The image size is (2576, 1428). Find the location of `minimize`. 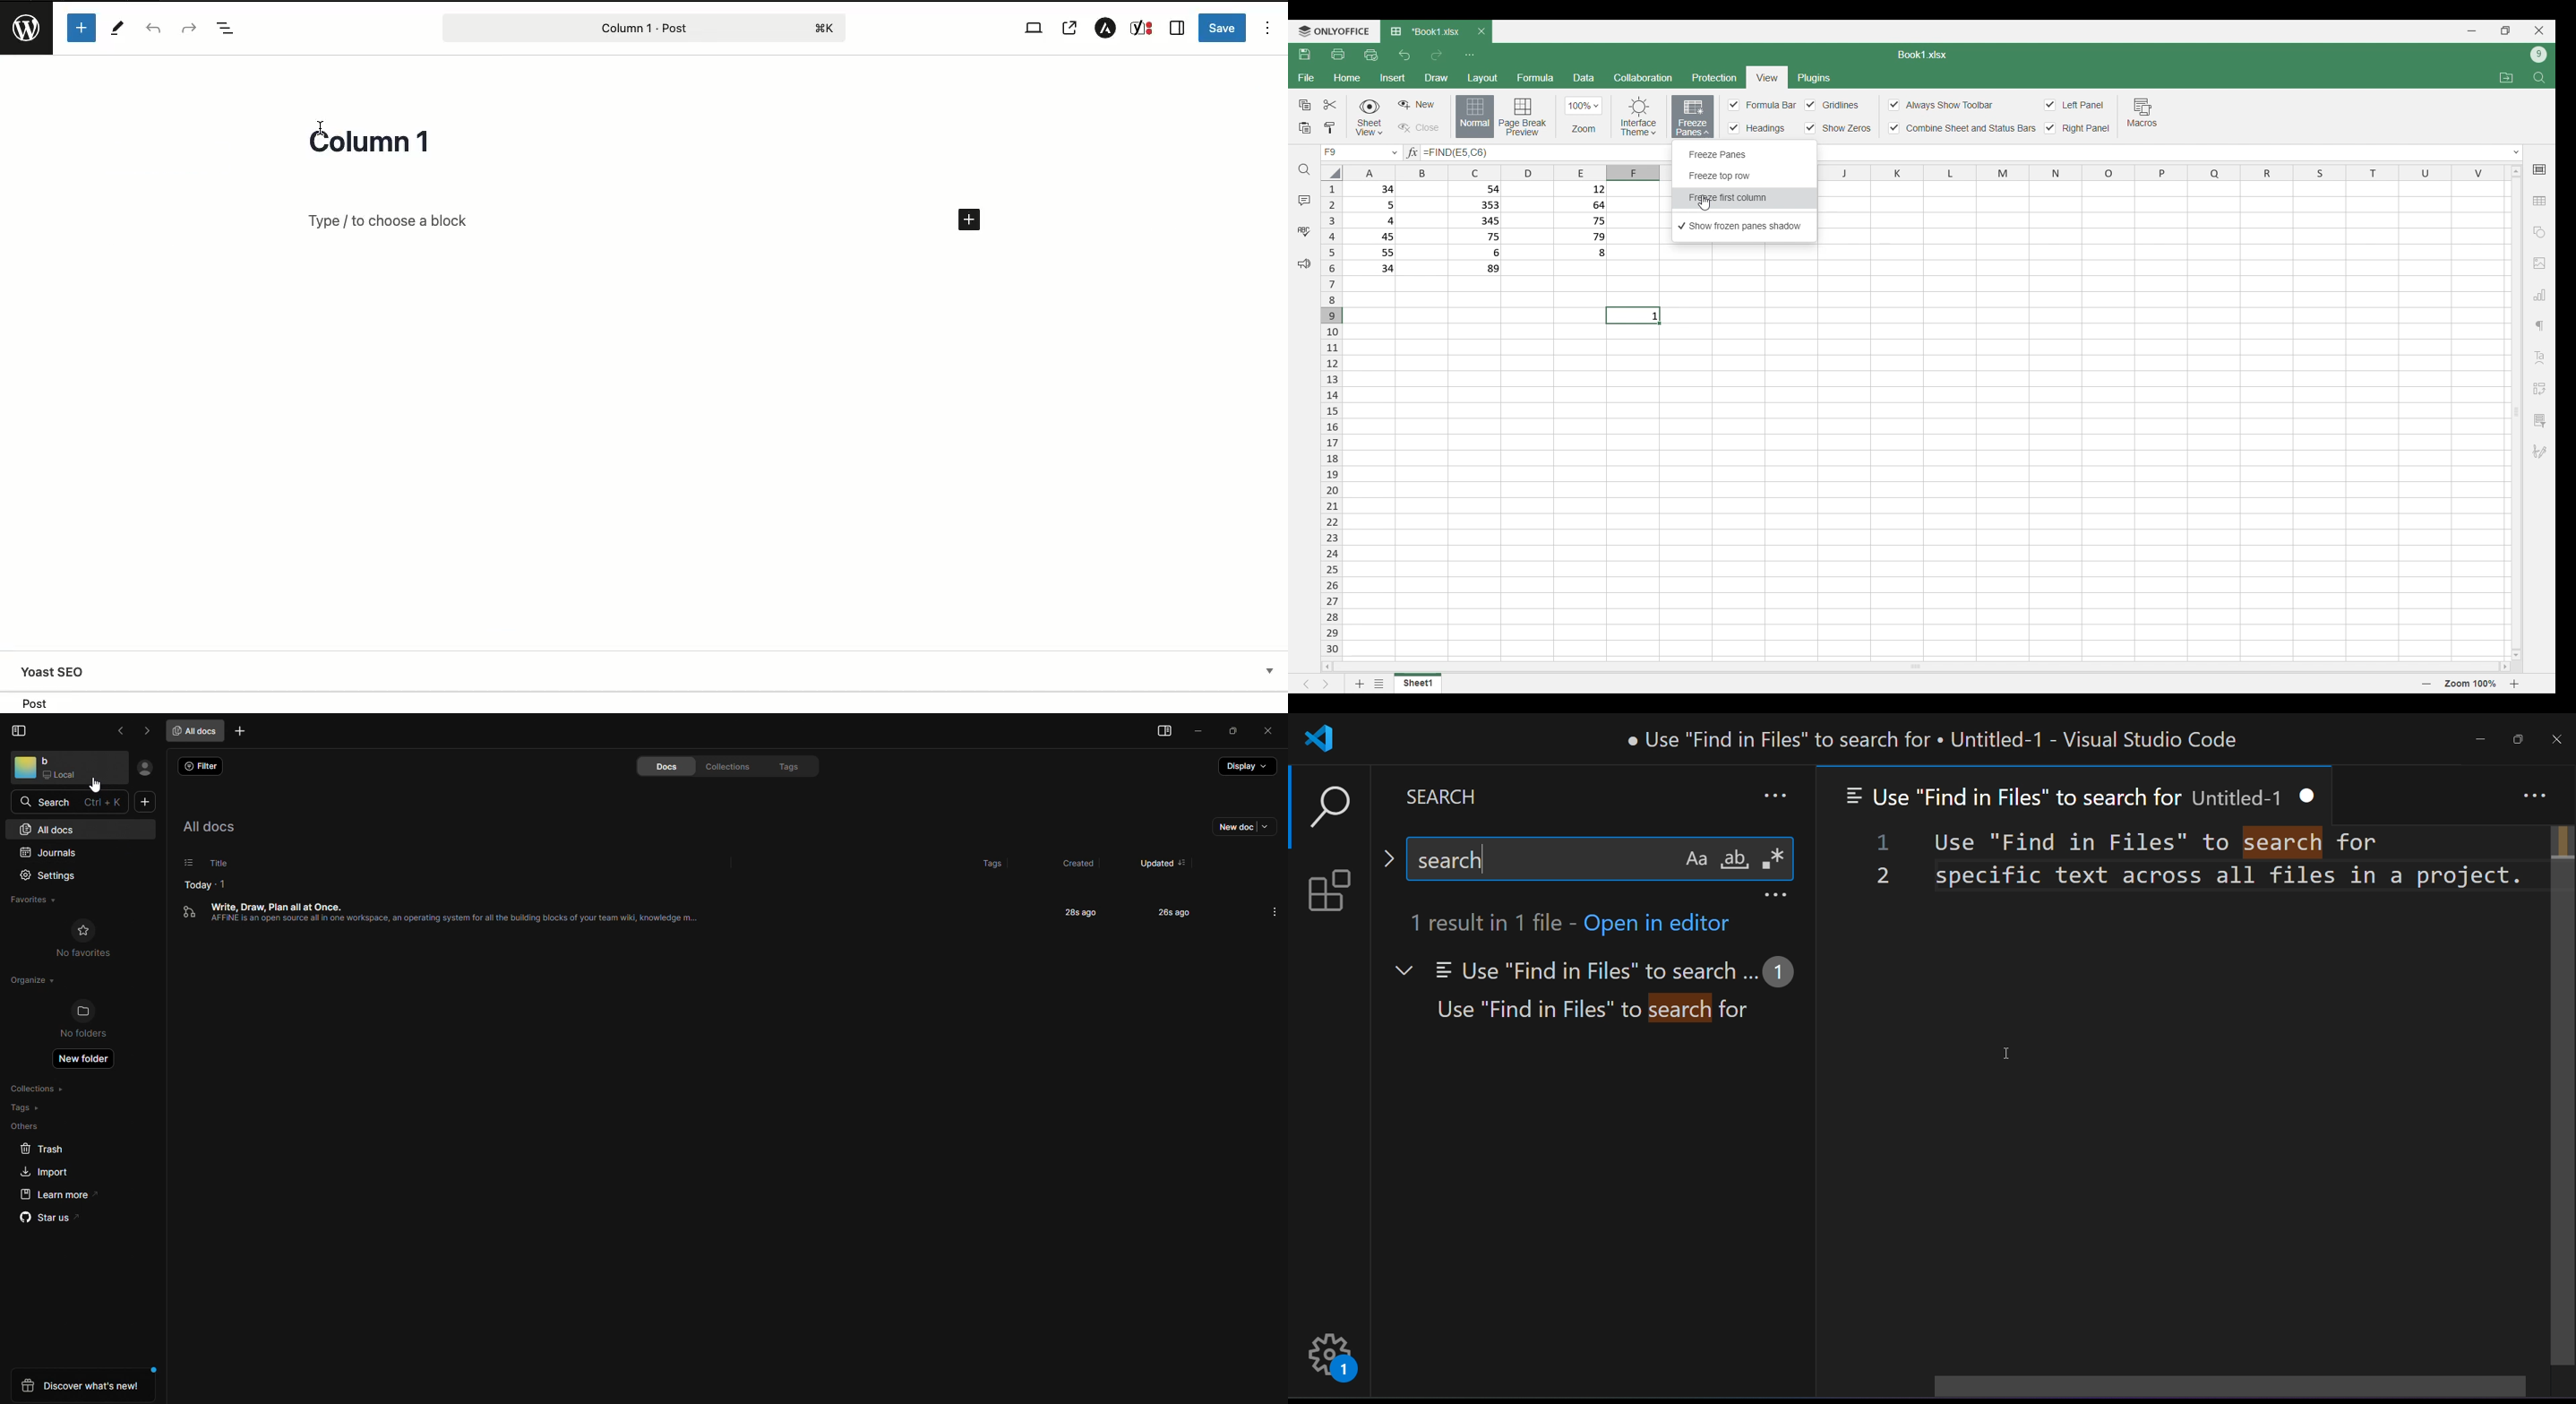

minimize is located at coordinates (1200, 733).